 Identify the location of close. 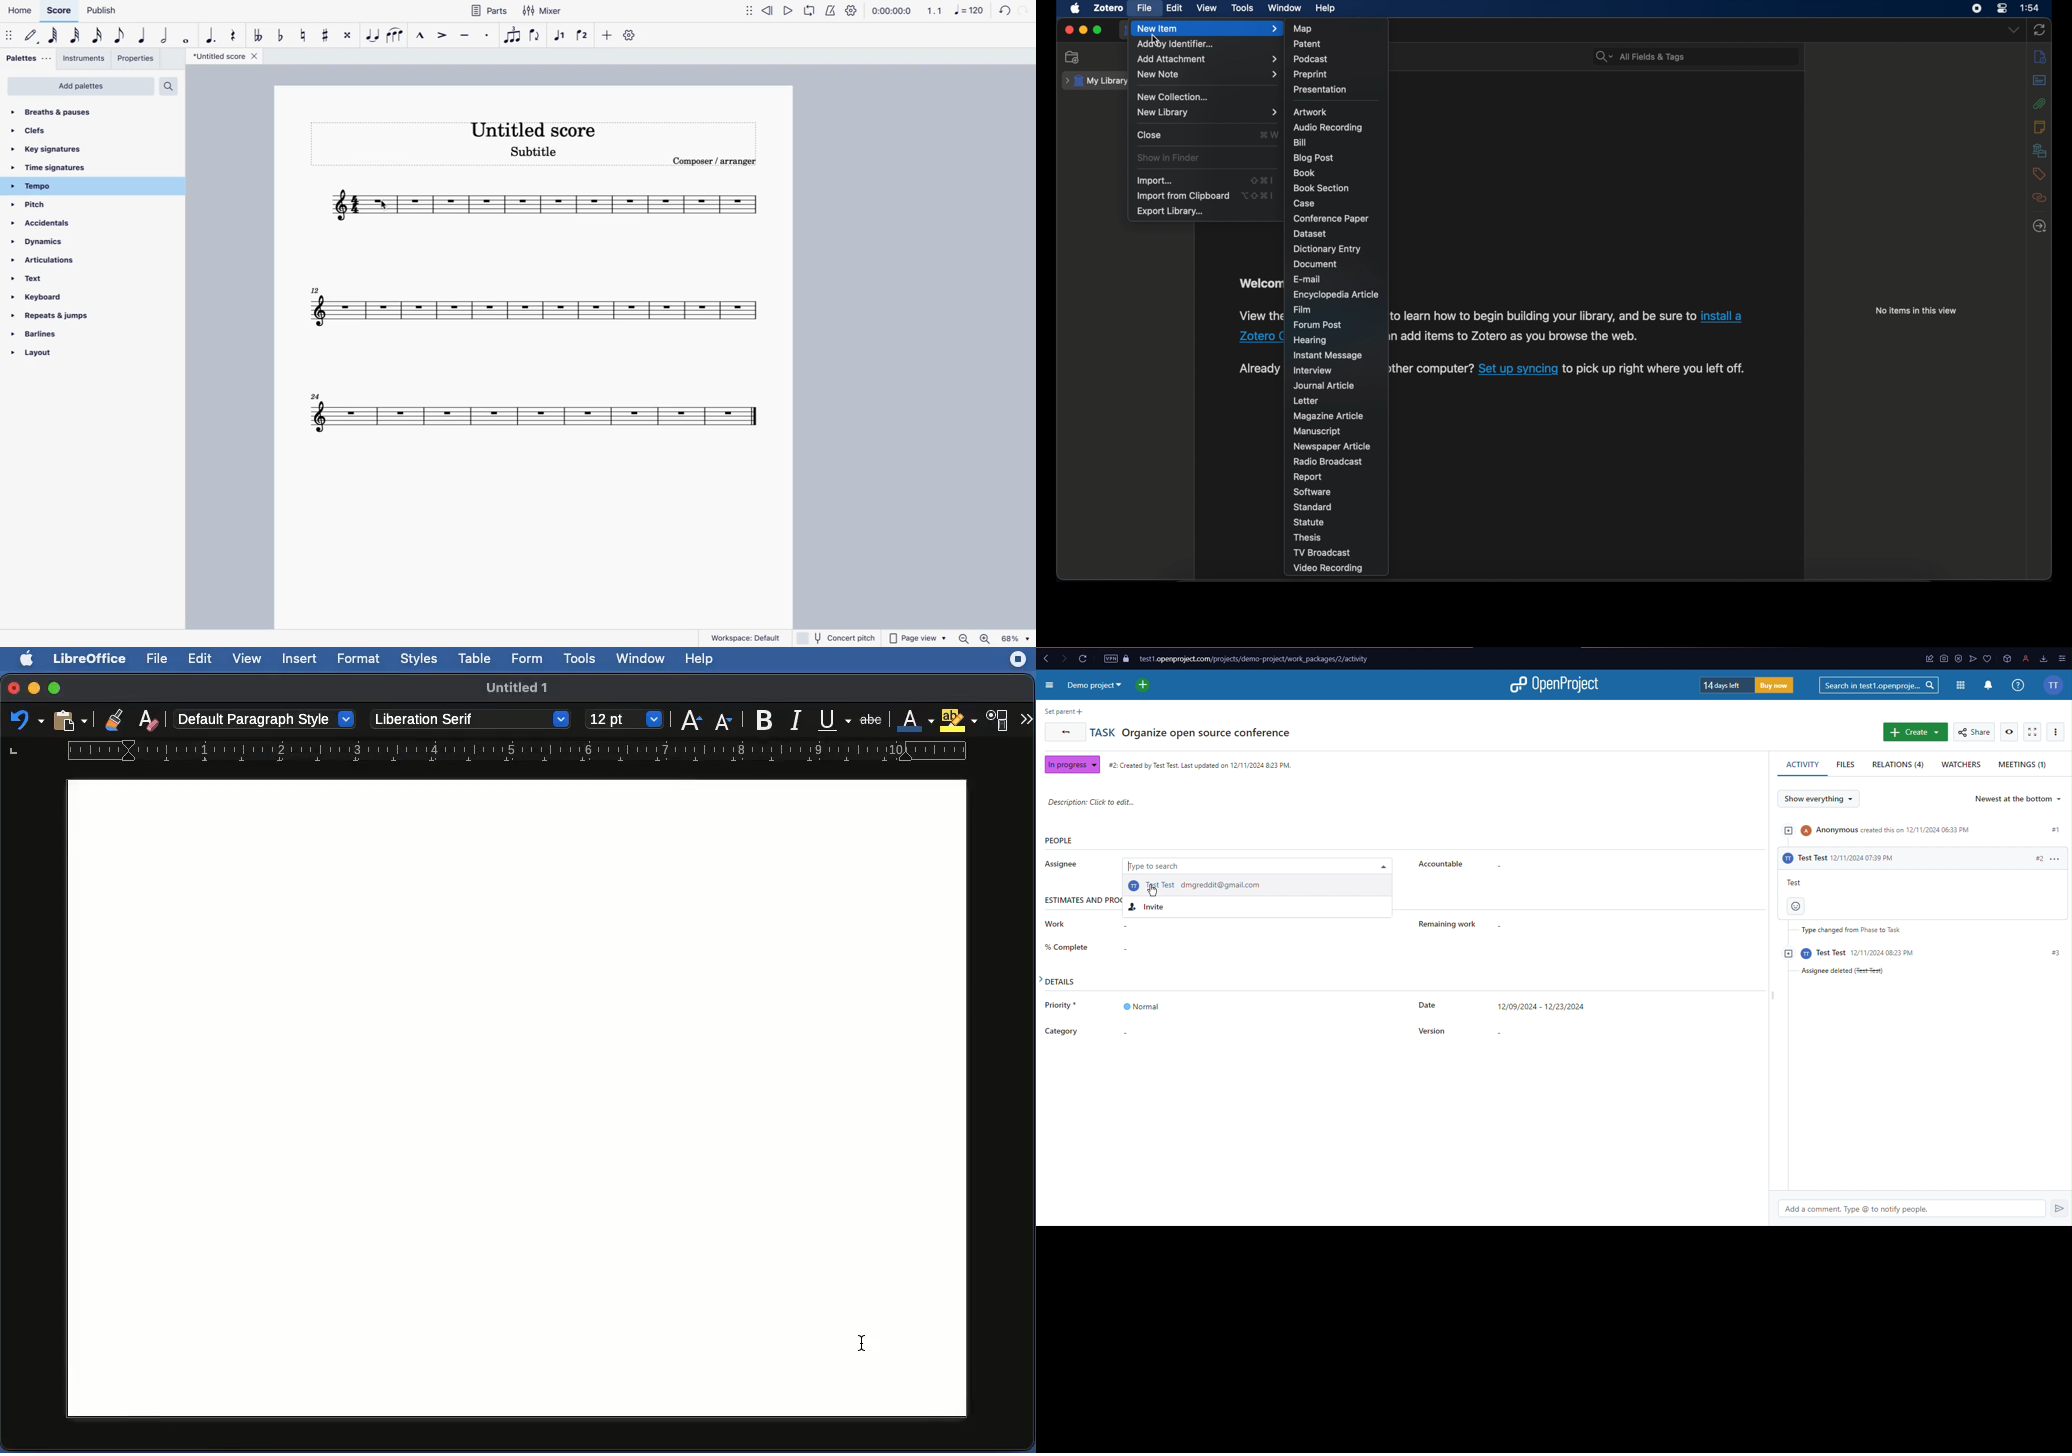
(1068, 30).